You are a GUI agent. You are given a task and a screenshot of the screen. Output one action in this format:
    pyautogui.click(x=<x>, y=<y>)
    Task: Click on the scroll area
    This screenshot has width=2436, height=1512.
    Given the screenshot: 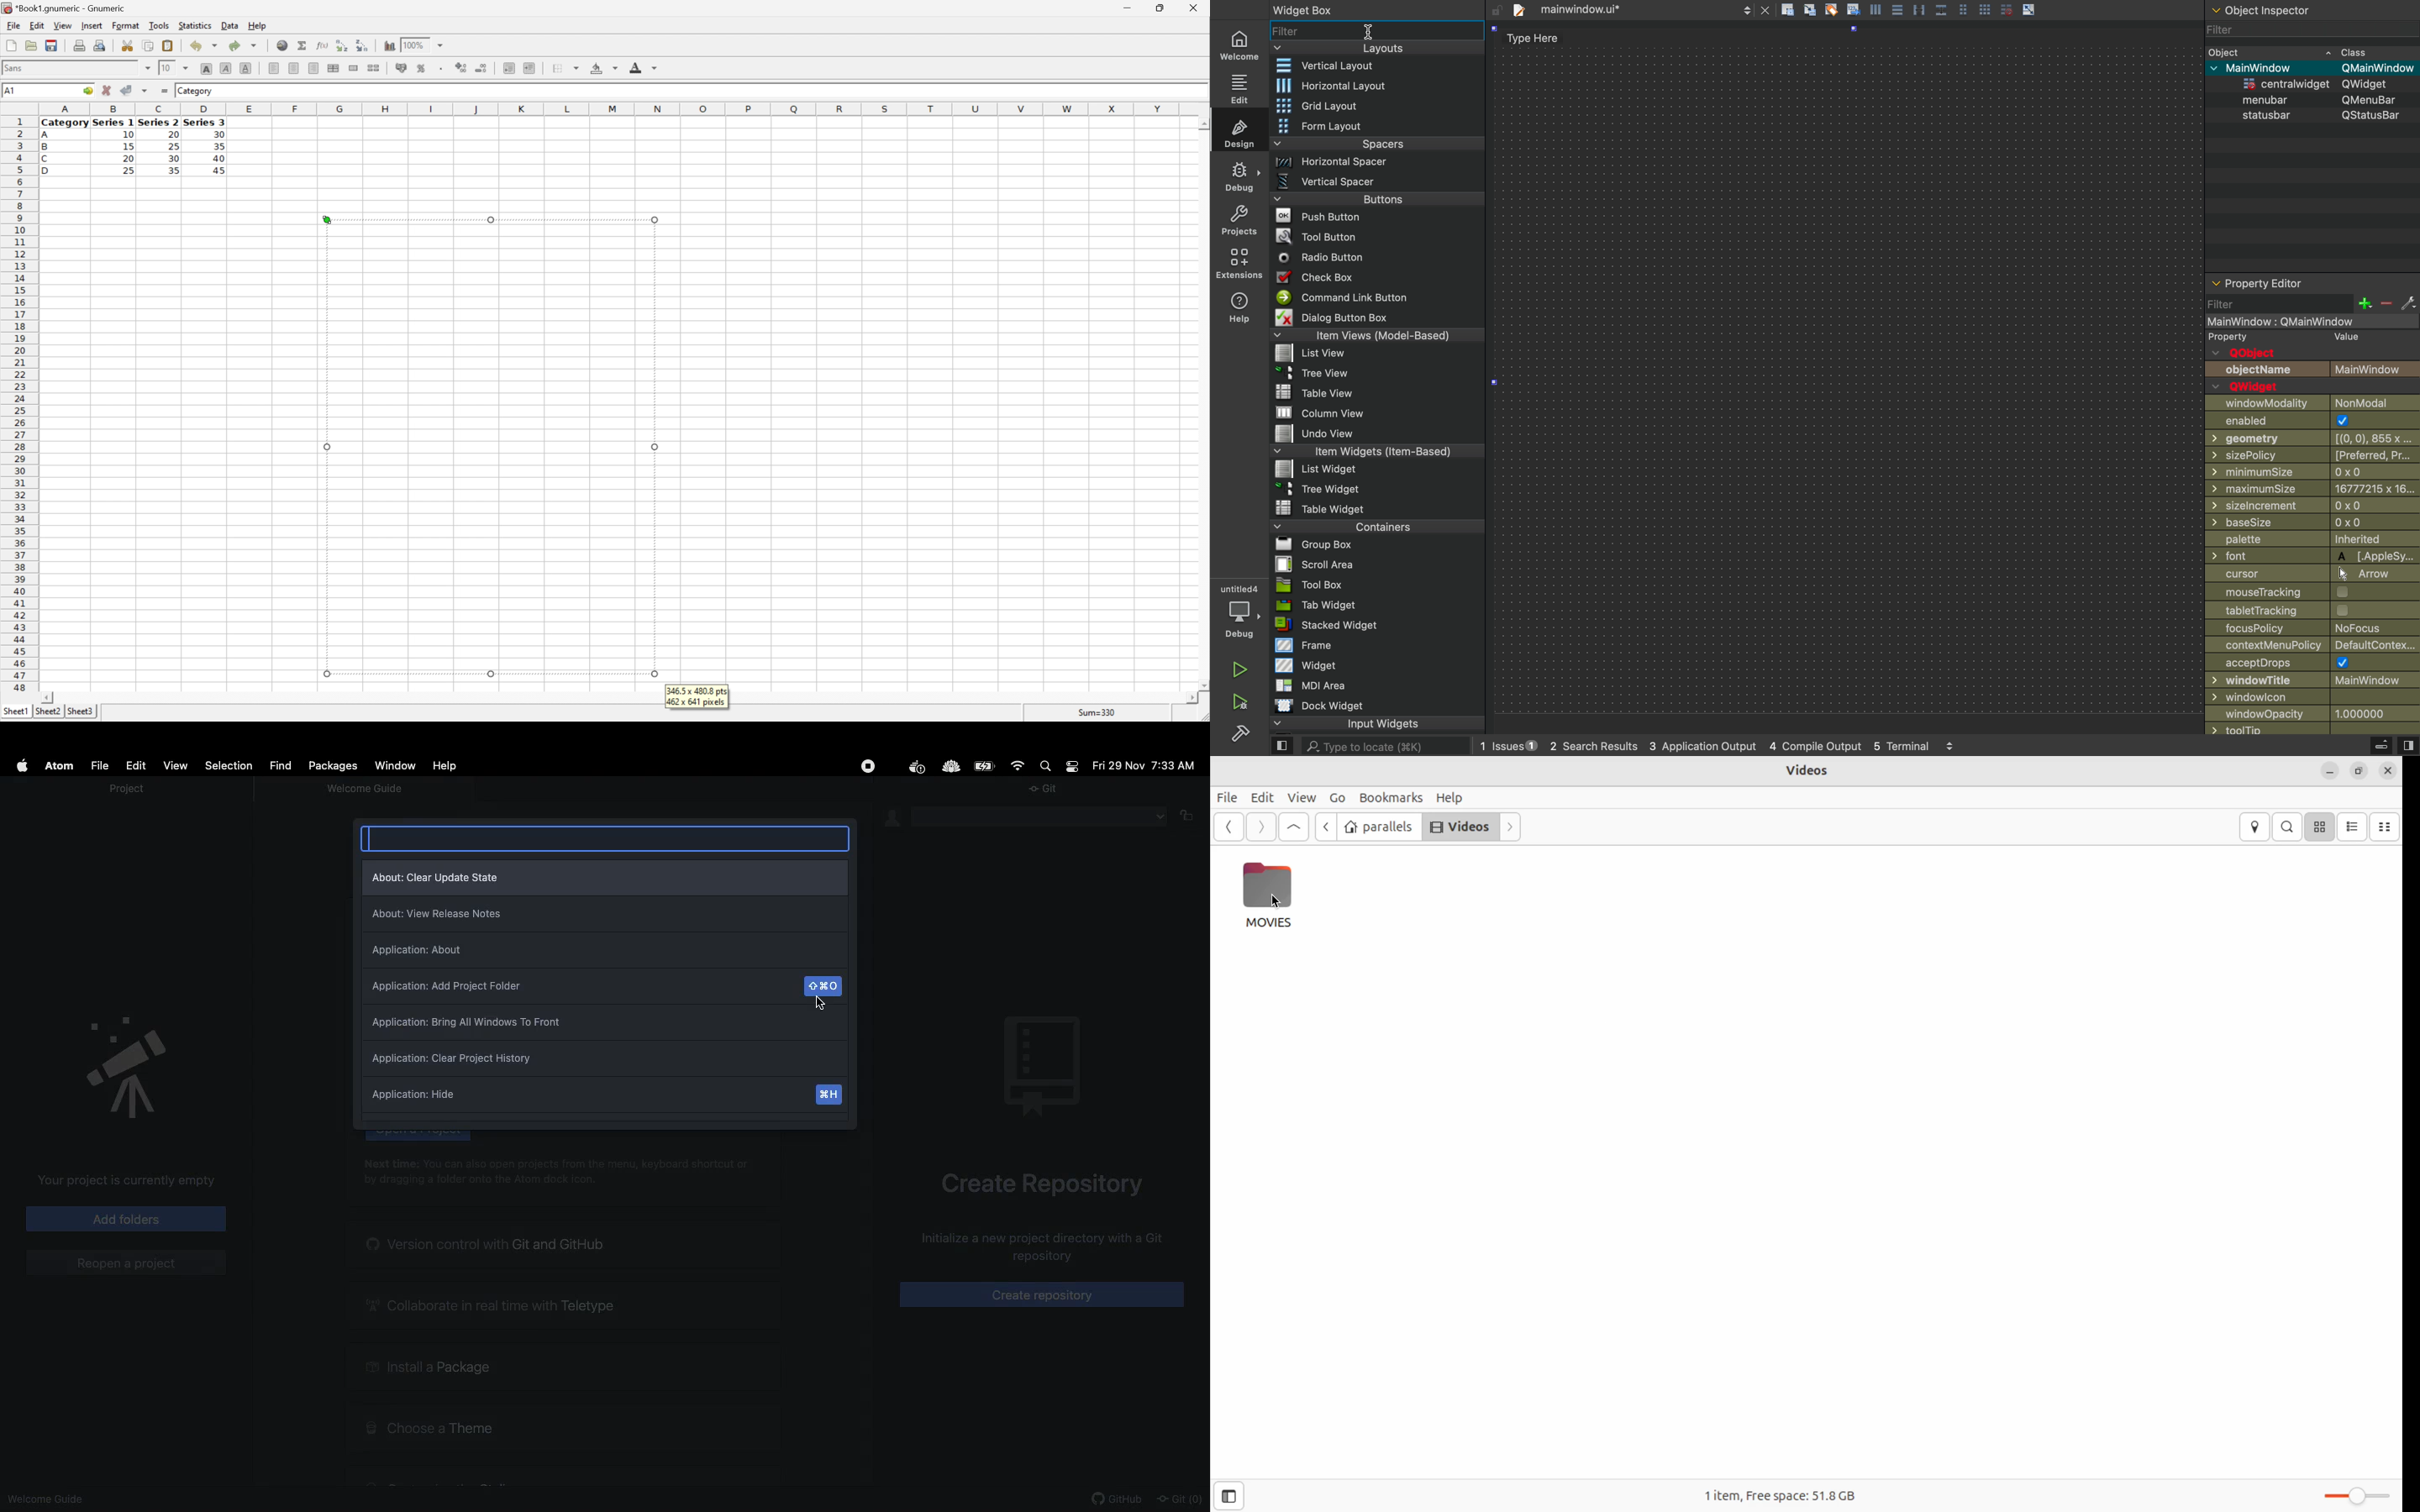 What is the action you would take?
    pyautogui.click(x=1379, y=564)
    